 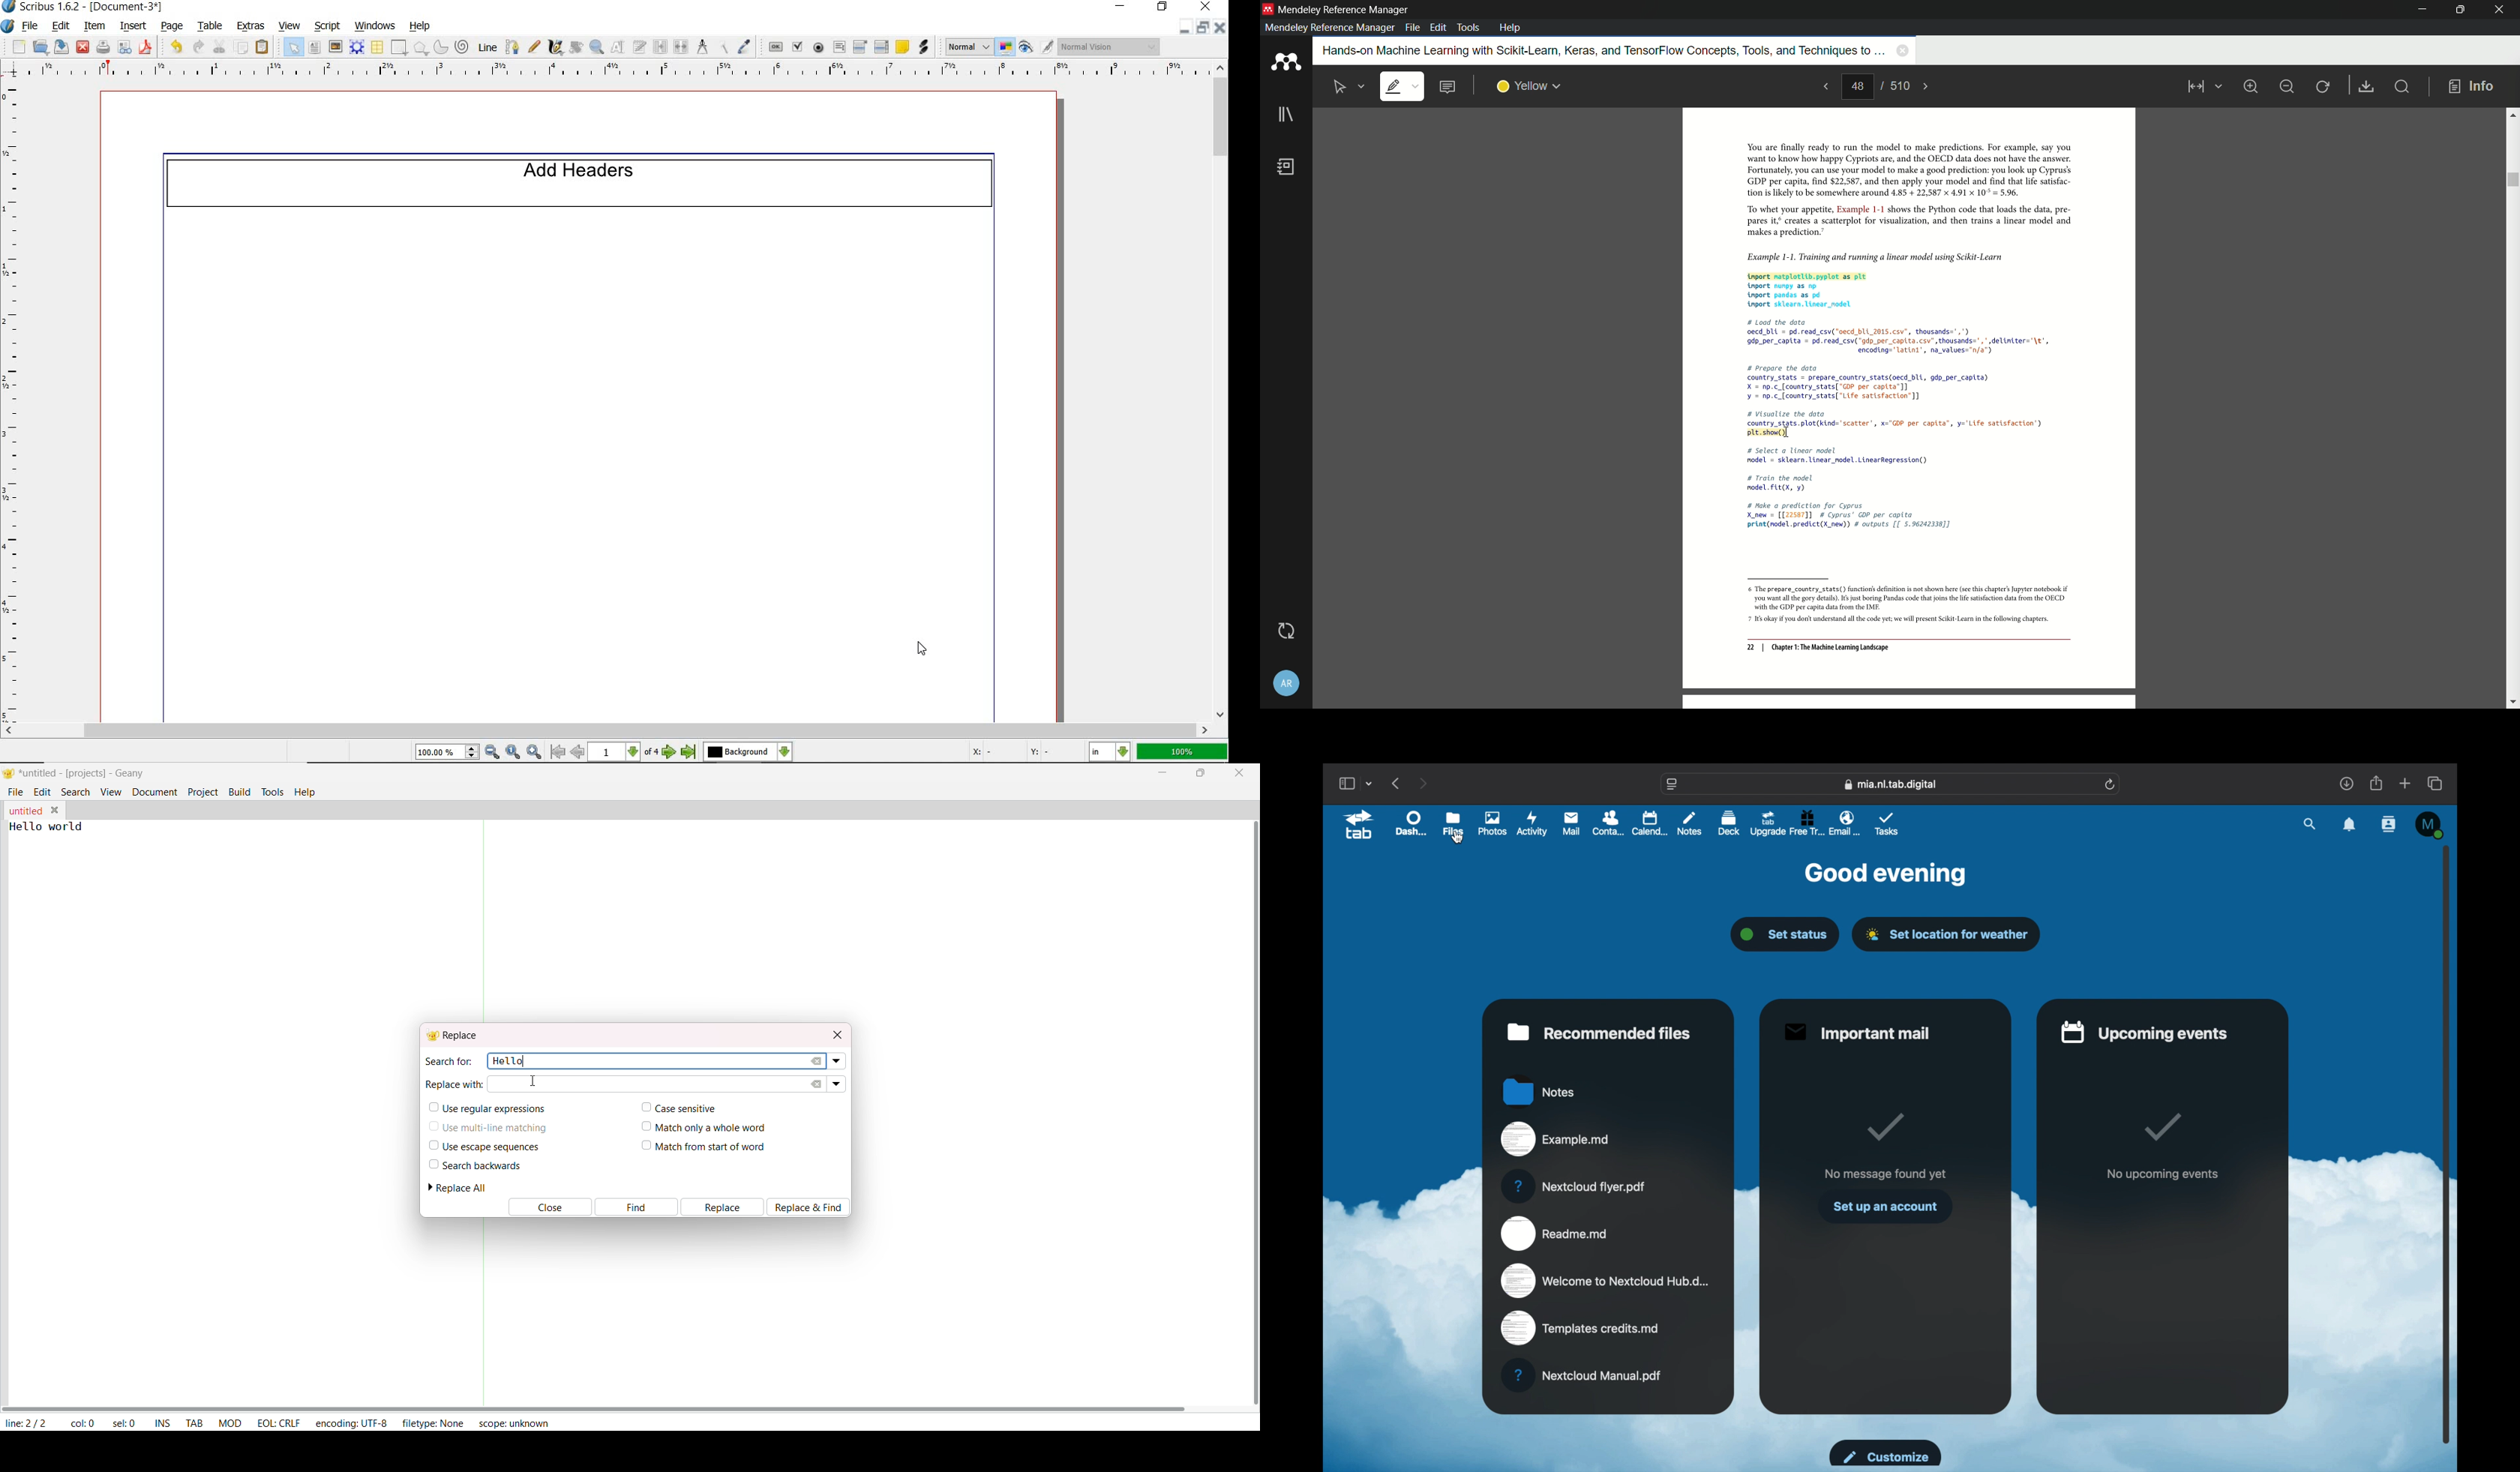 What do you see at coordinates (1786, 433) in the screenshot?
I see `cursor` at bounding box center [1786, 433].